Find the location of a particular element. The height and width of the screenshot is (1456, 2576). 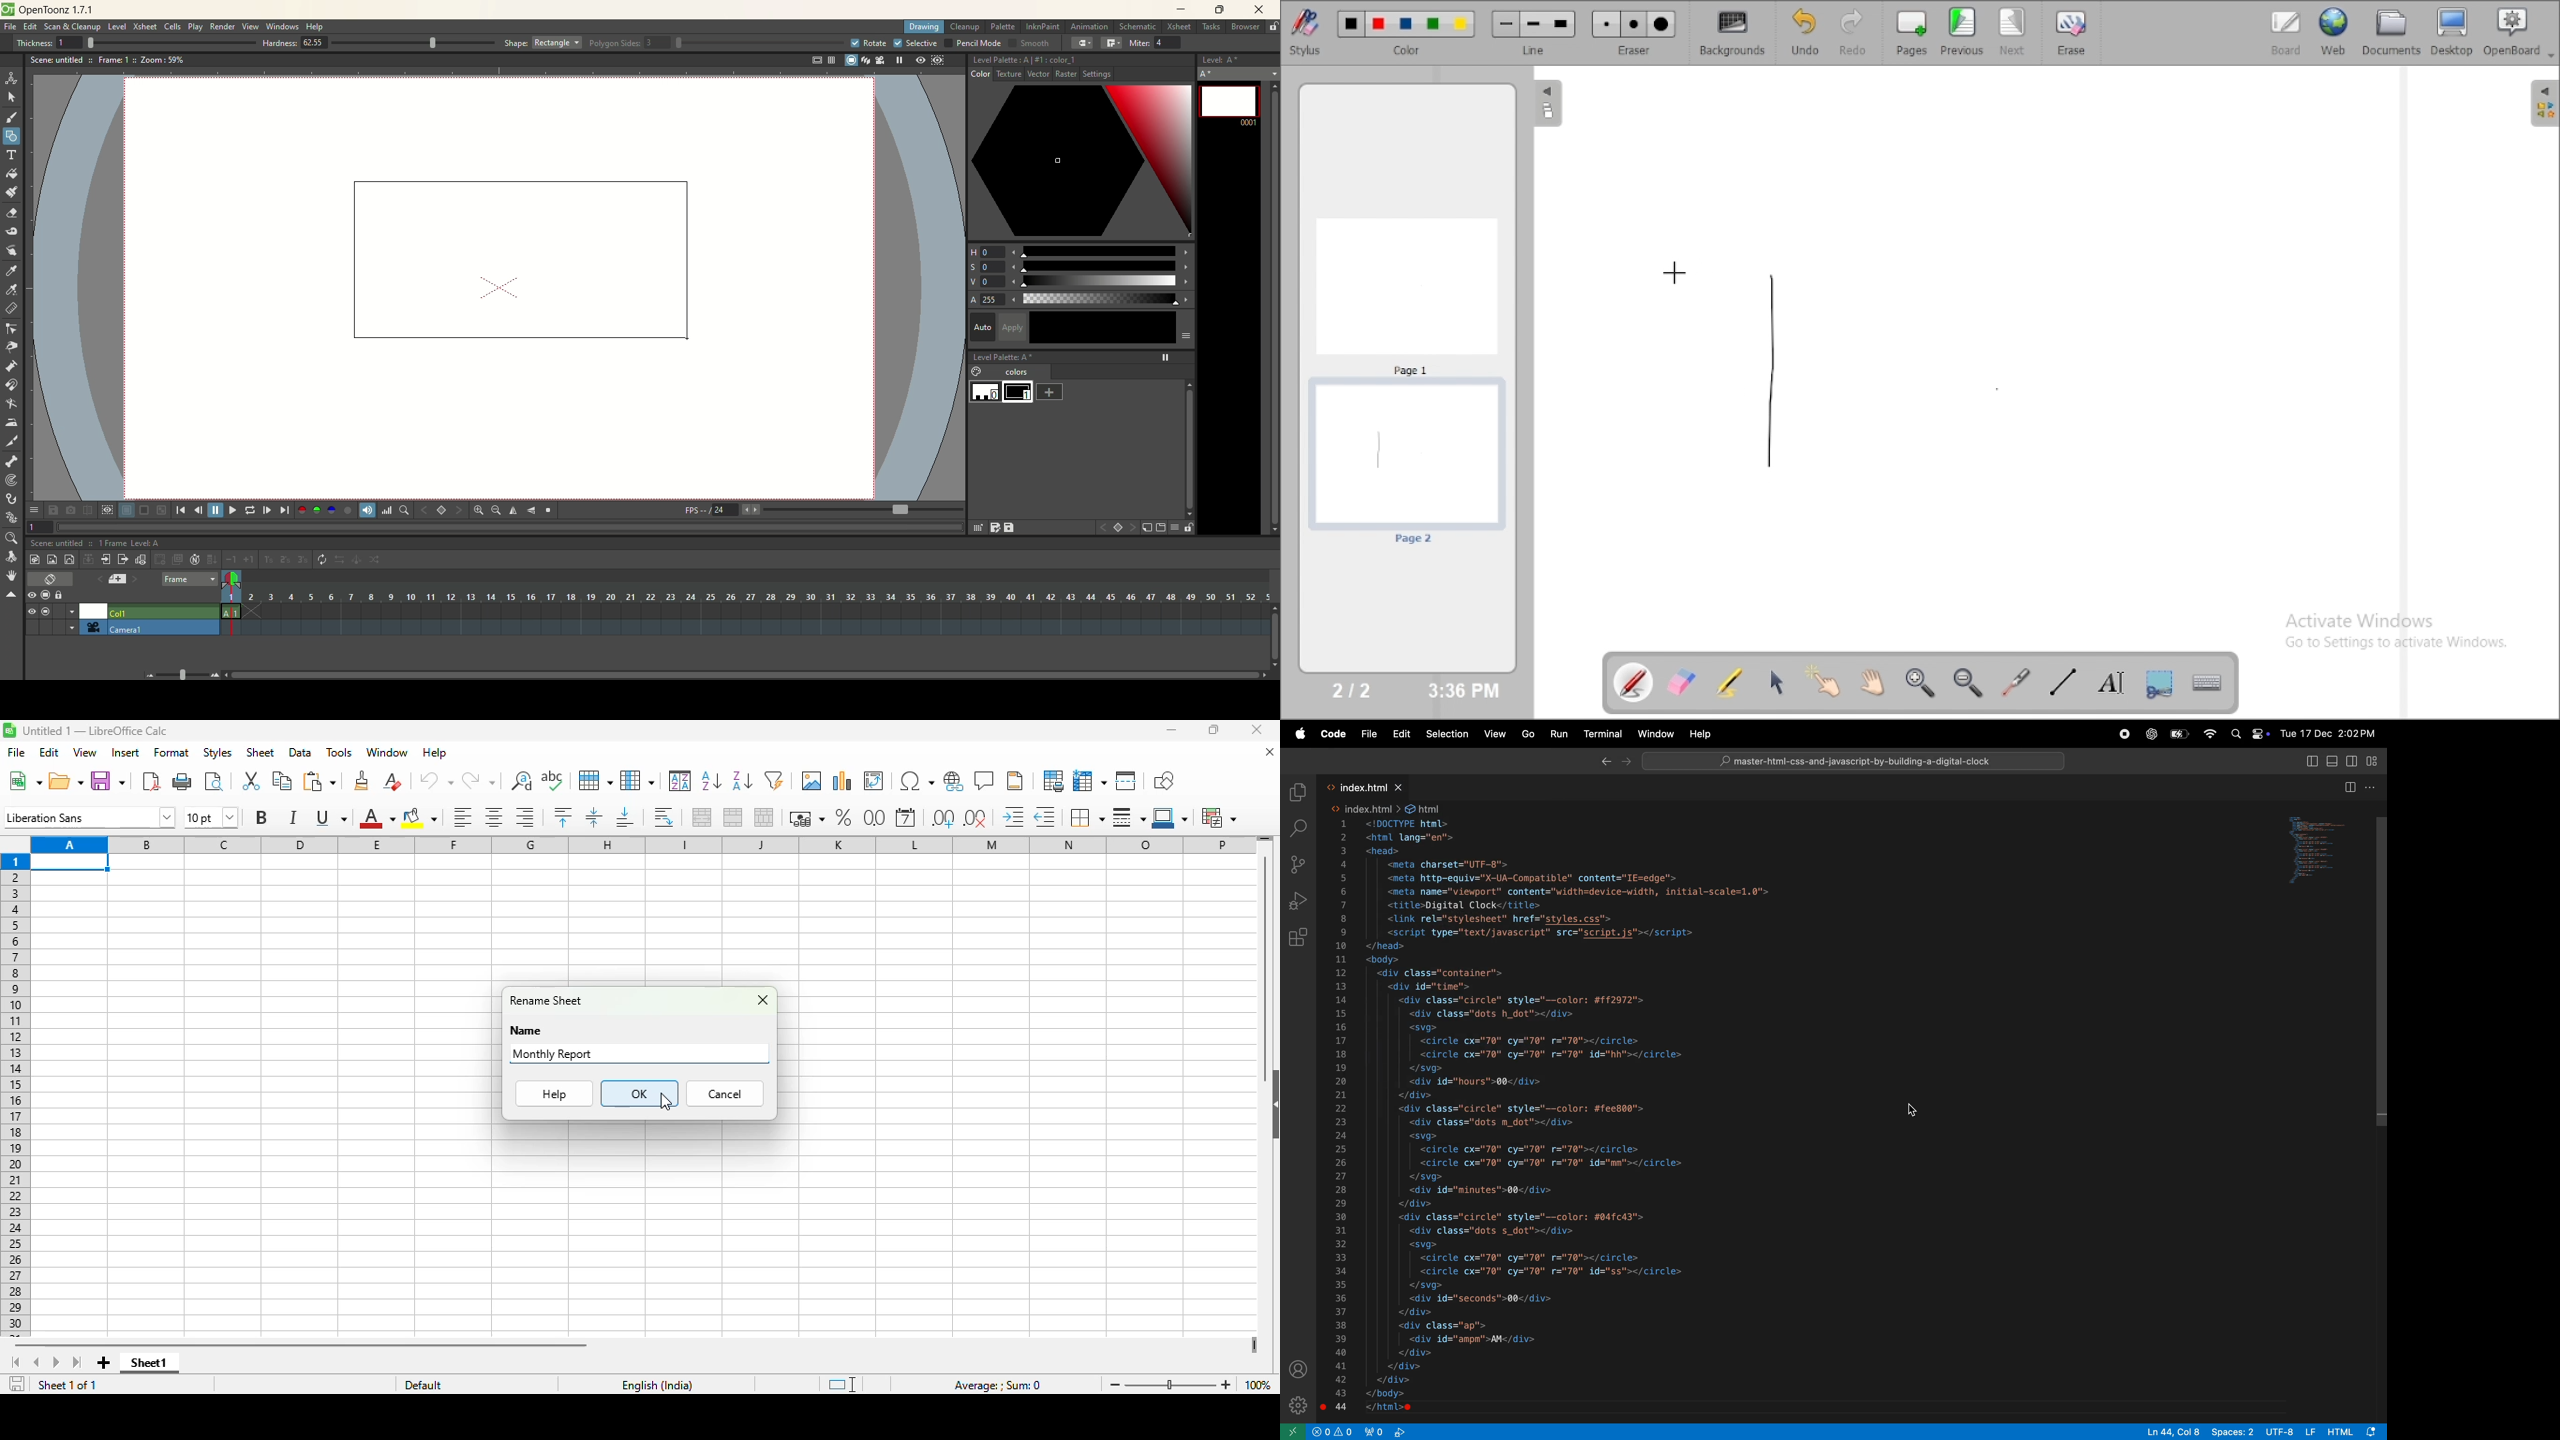

compare to snapchat is located at coordinates (87, 511).